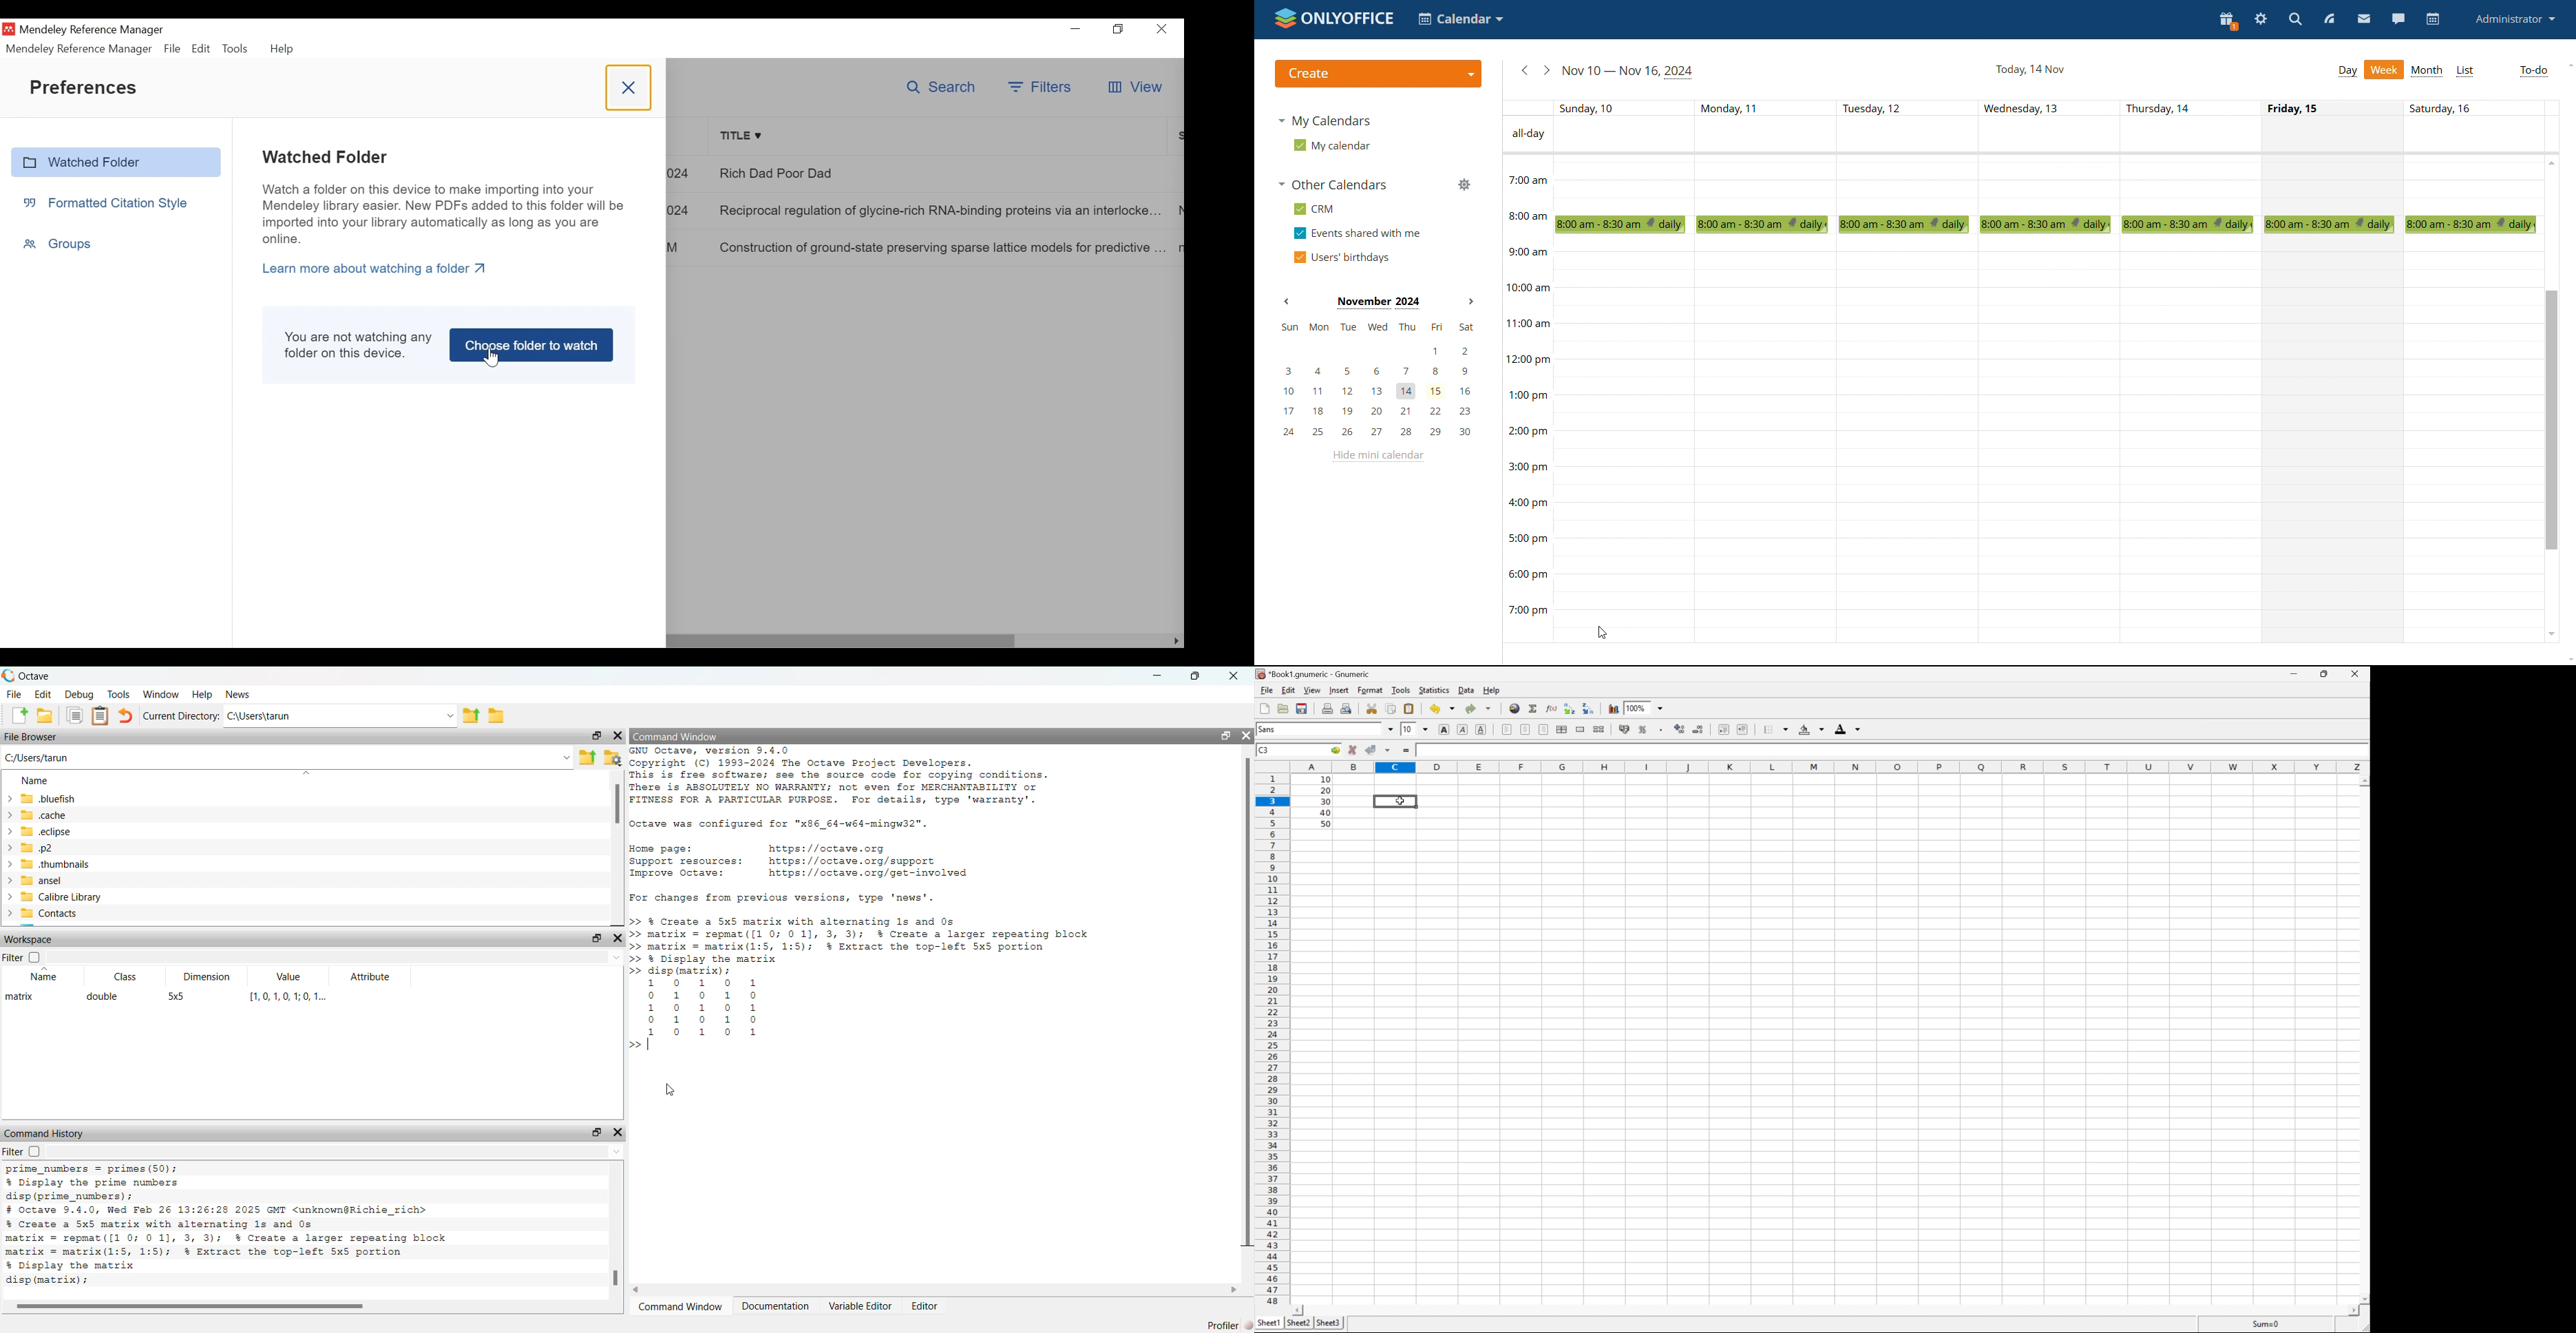 The height and width of the screenshot is (1344, 2576). Describe the element at coordinates (114, 162) in the screenshot. I see `Watched Folder` at that location.